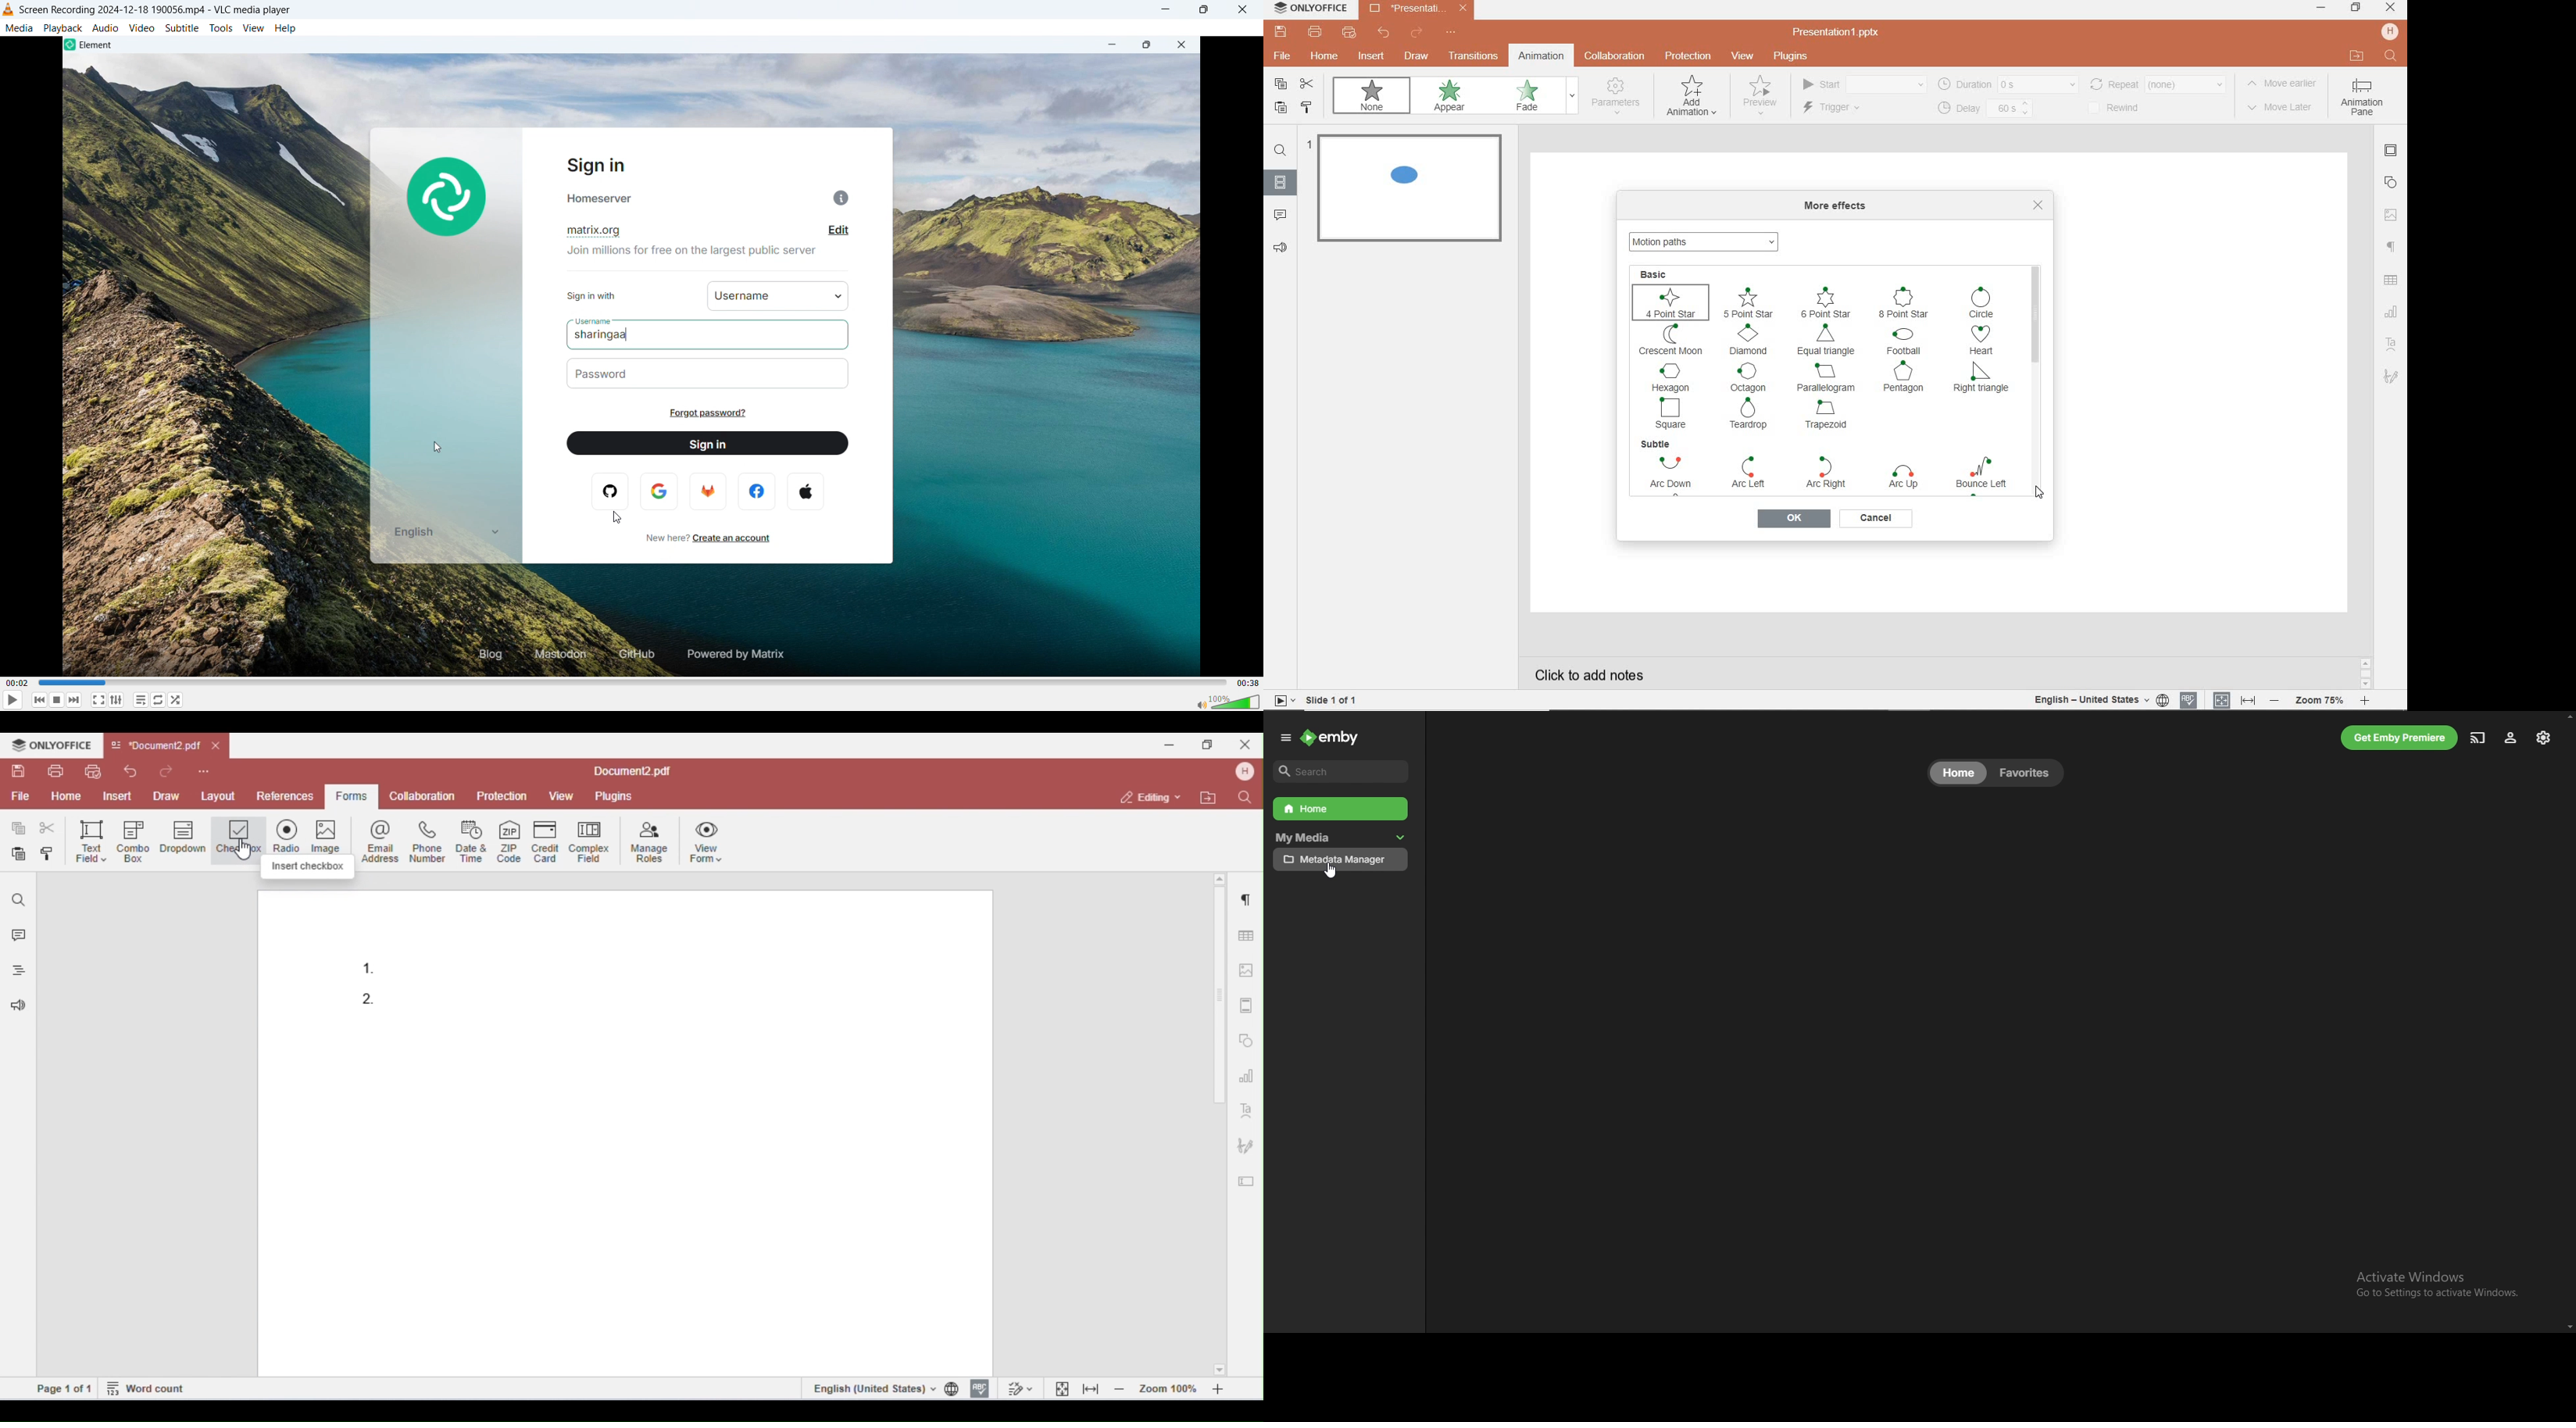  What do you see at coordinates (1826, 341) in the screenshot?
I see `EQUAL TRIANGLE` at bounding box center [1826, 341].